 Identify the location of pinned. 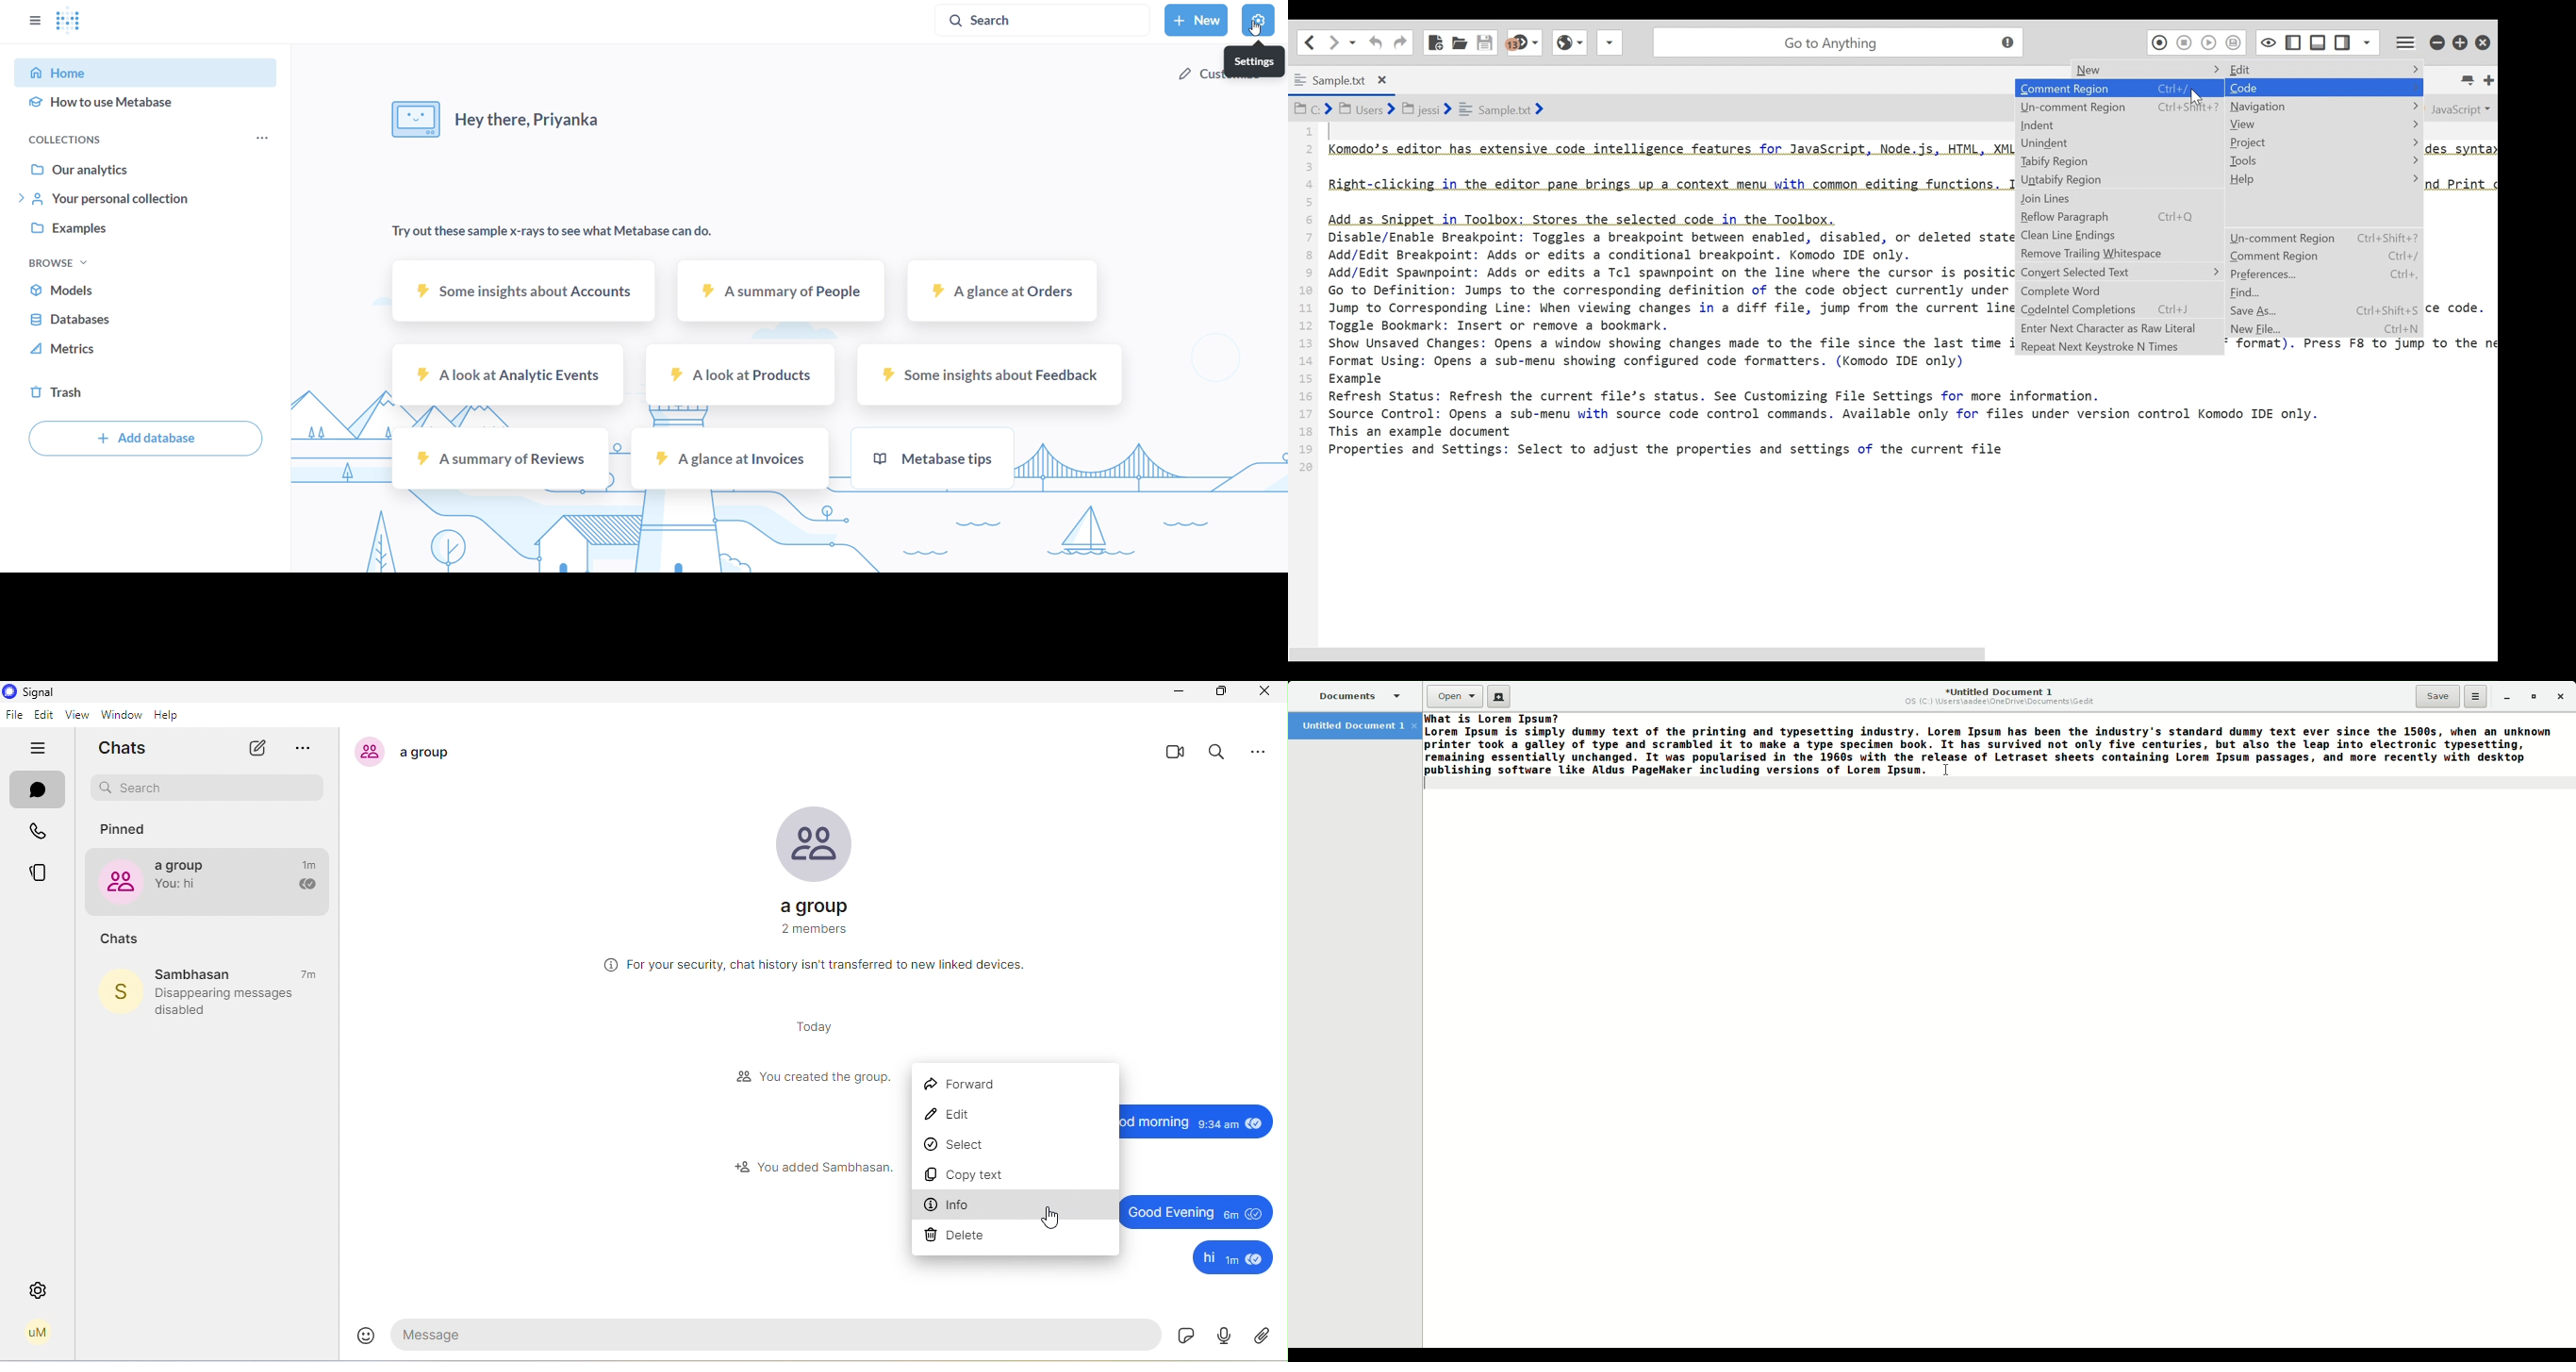
(126, 830).